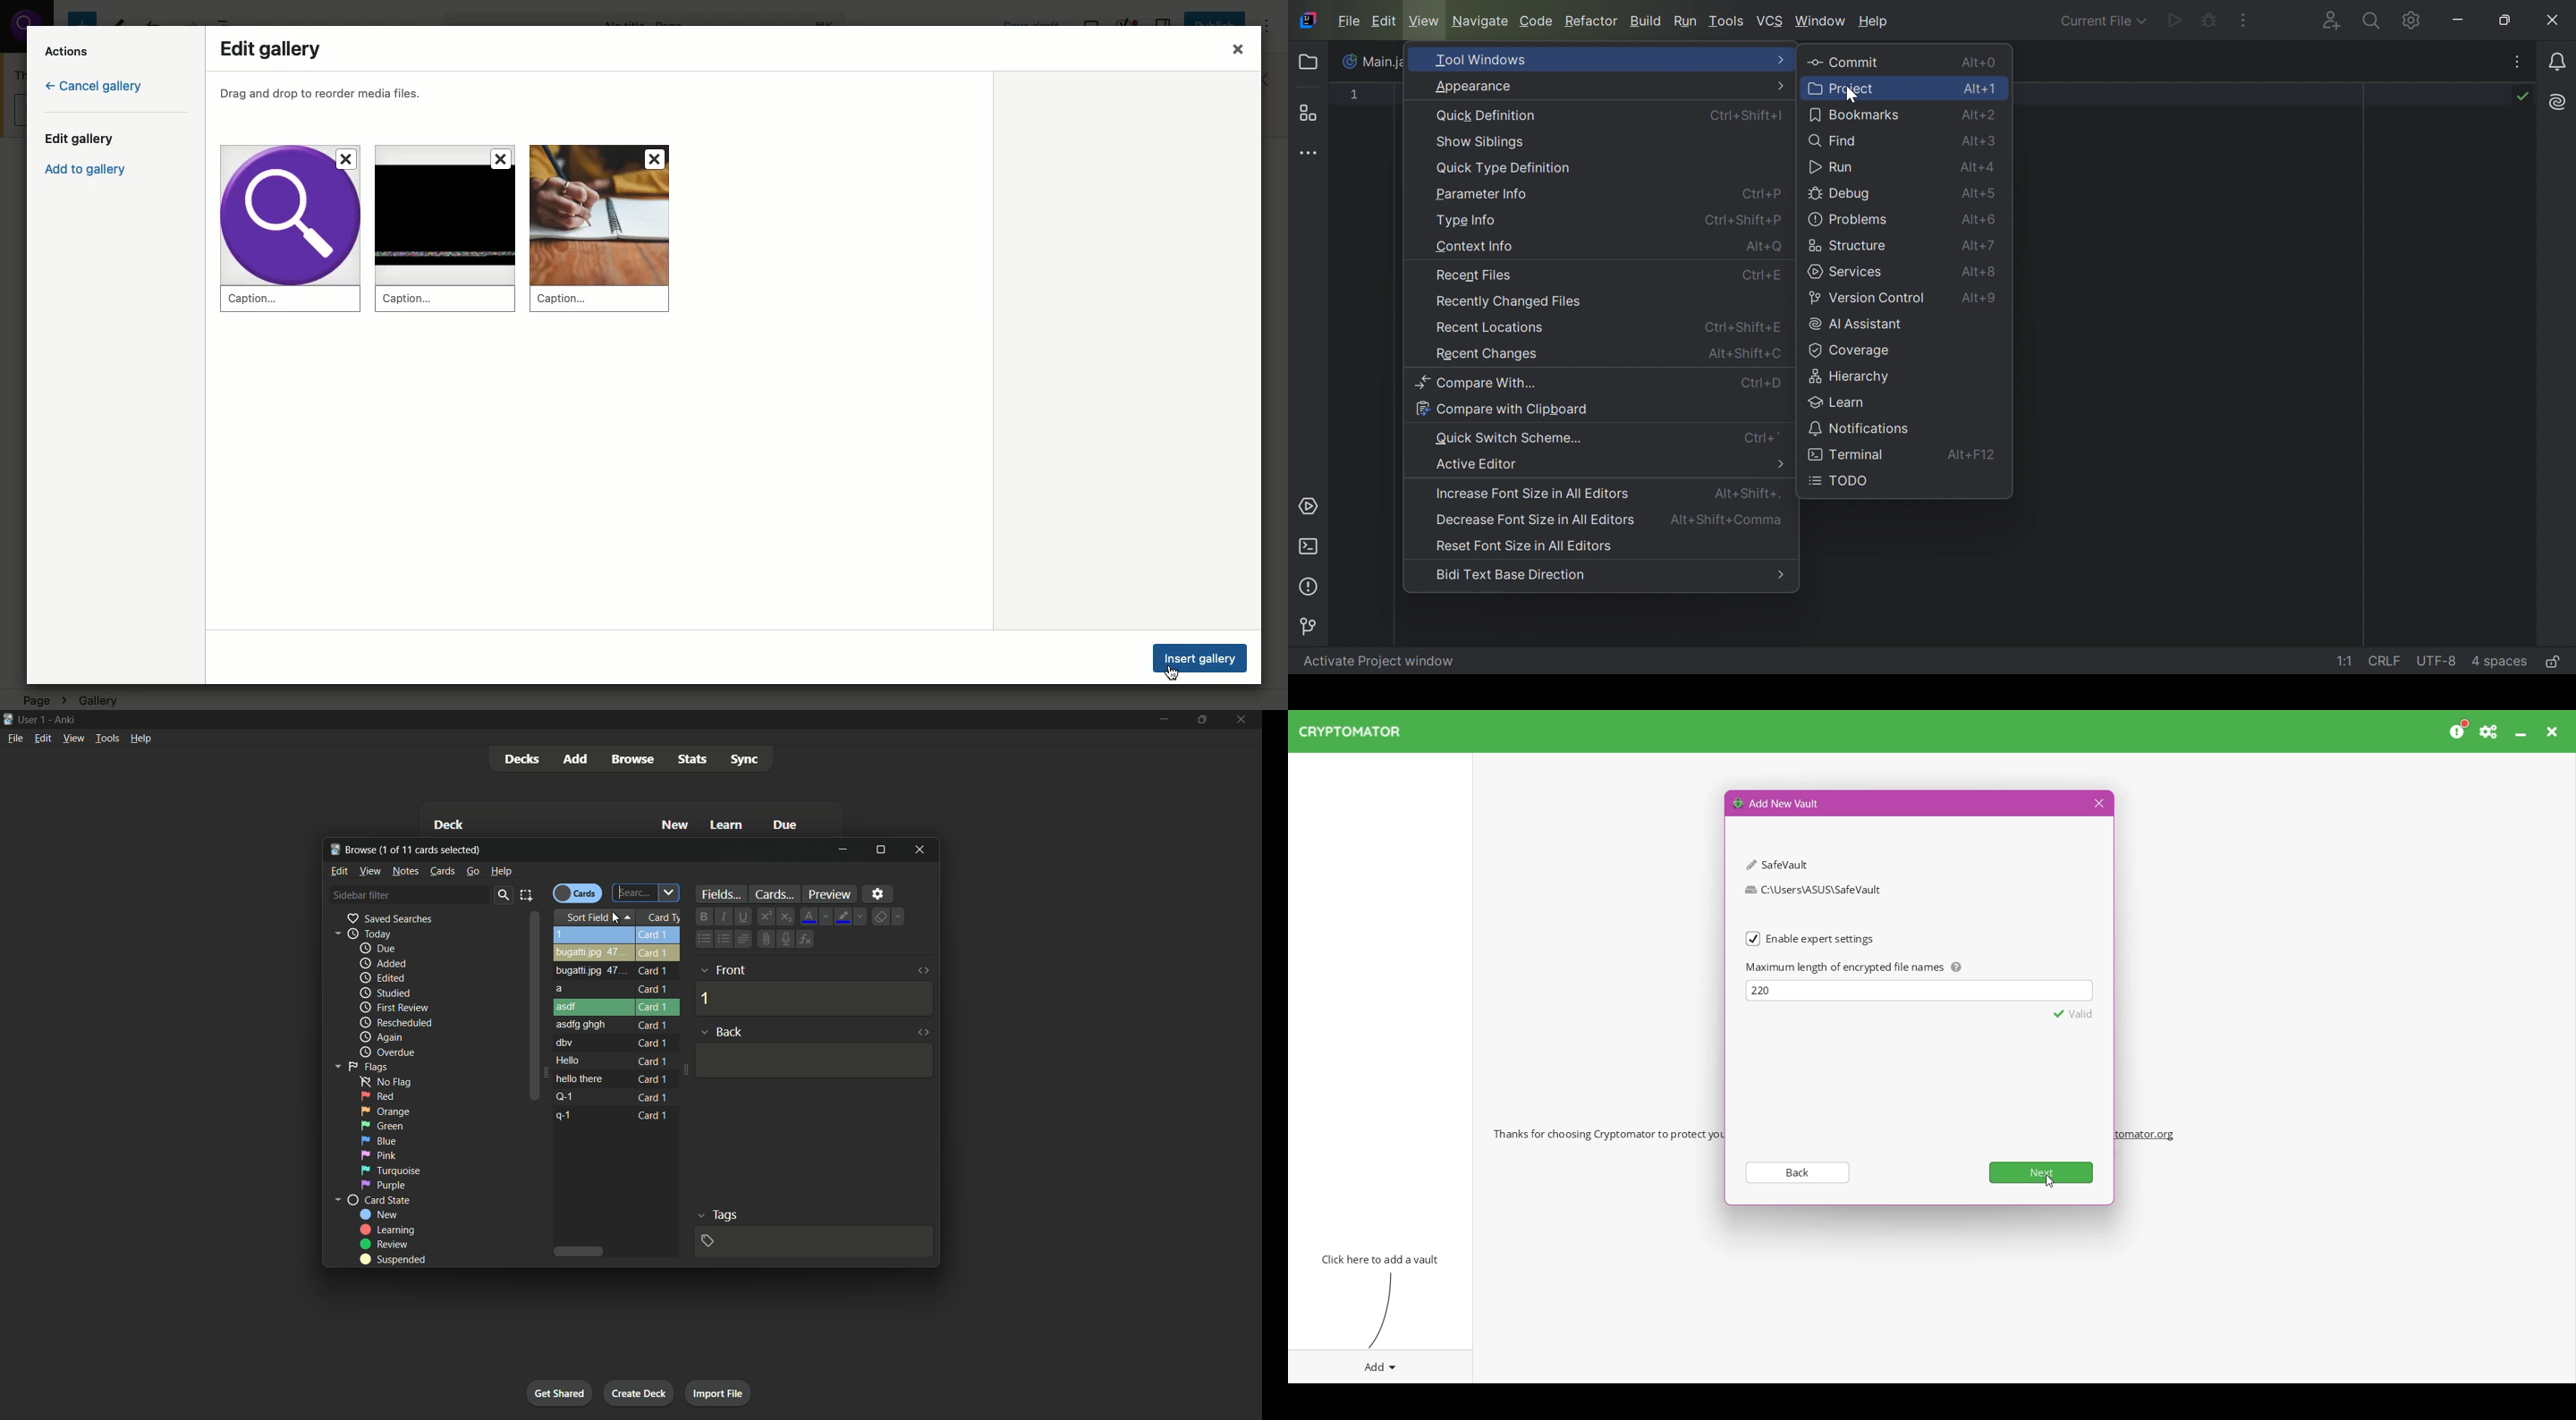 The image size is (2576, 1428). Describe the element at coordinates (560, 935) in the screenshot. I see `1` at that location.